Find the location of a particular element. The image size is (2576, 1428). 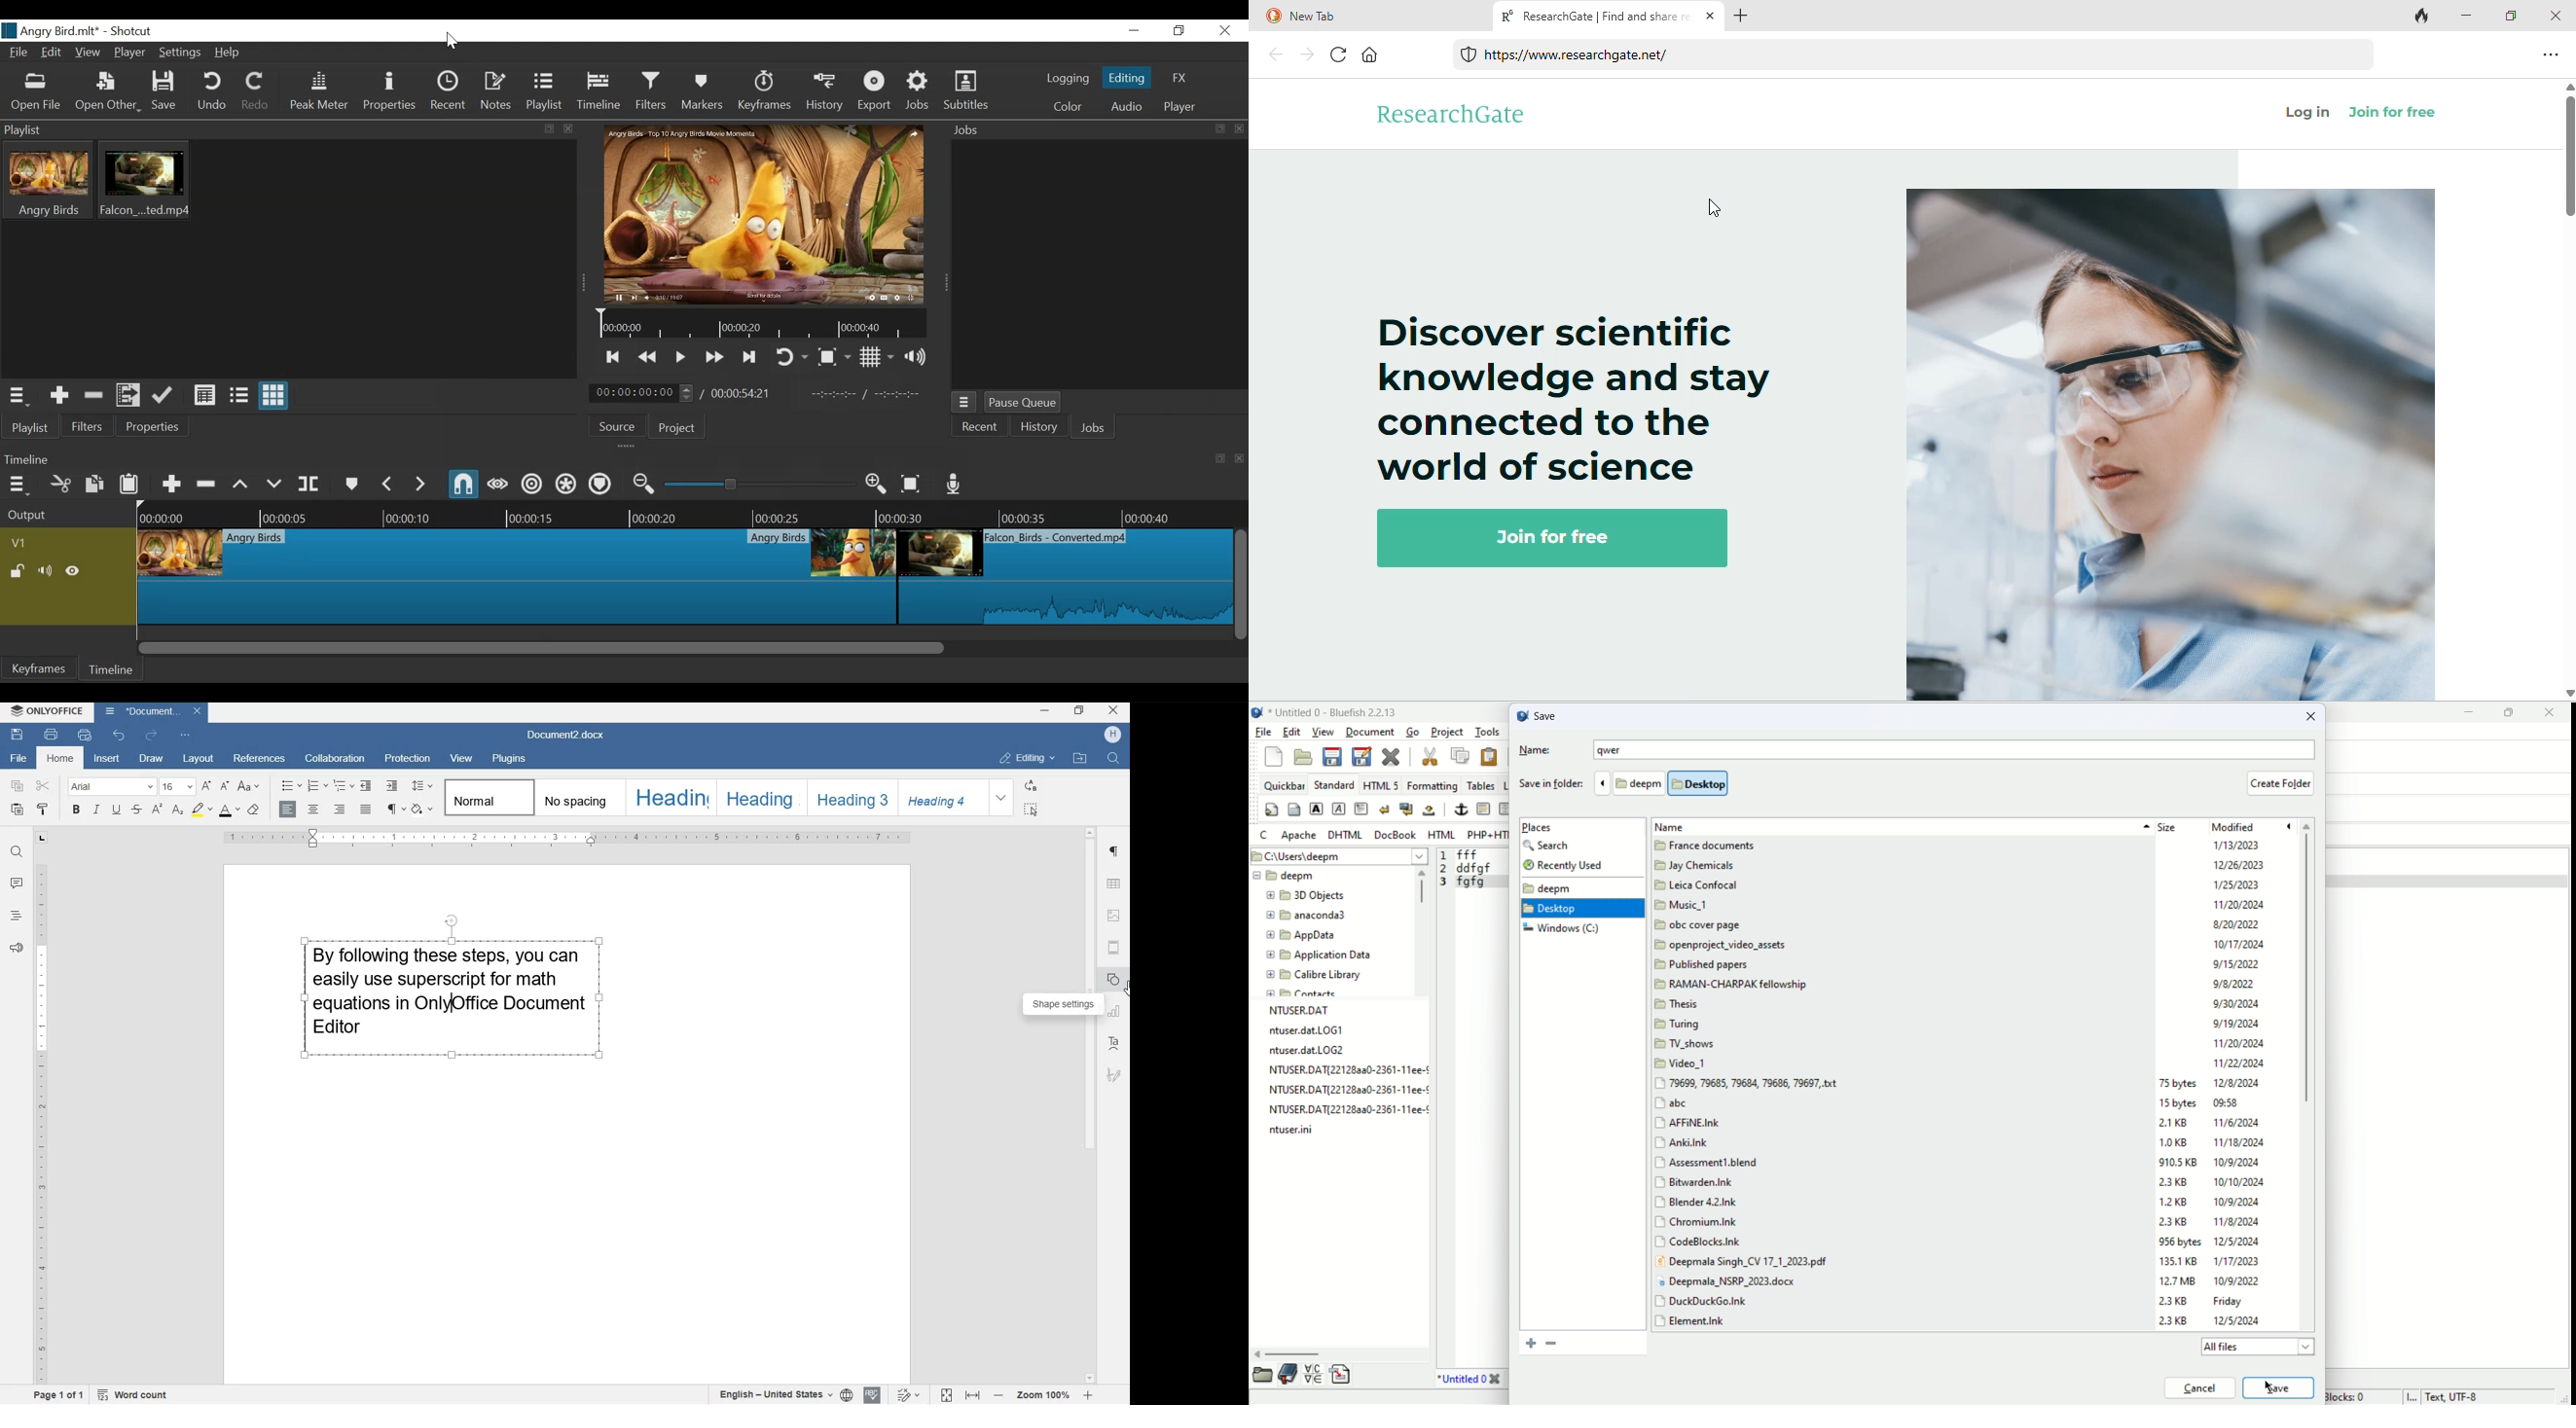

(un)lock track is located at coordinates (18, 571).